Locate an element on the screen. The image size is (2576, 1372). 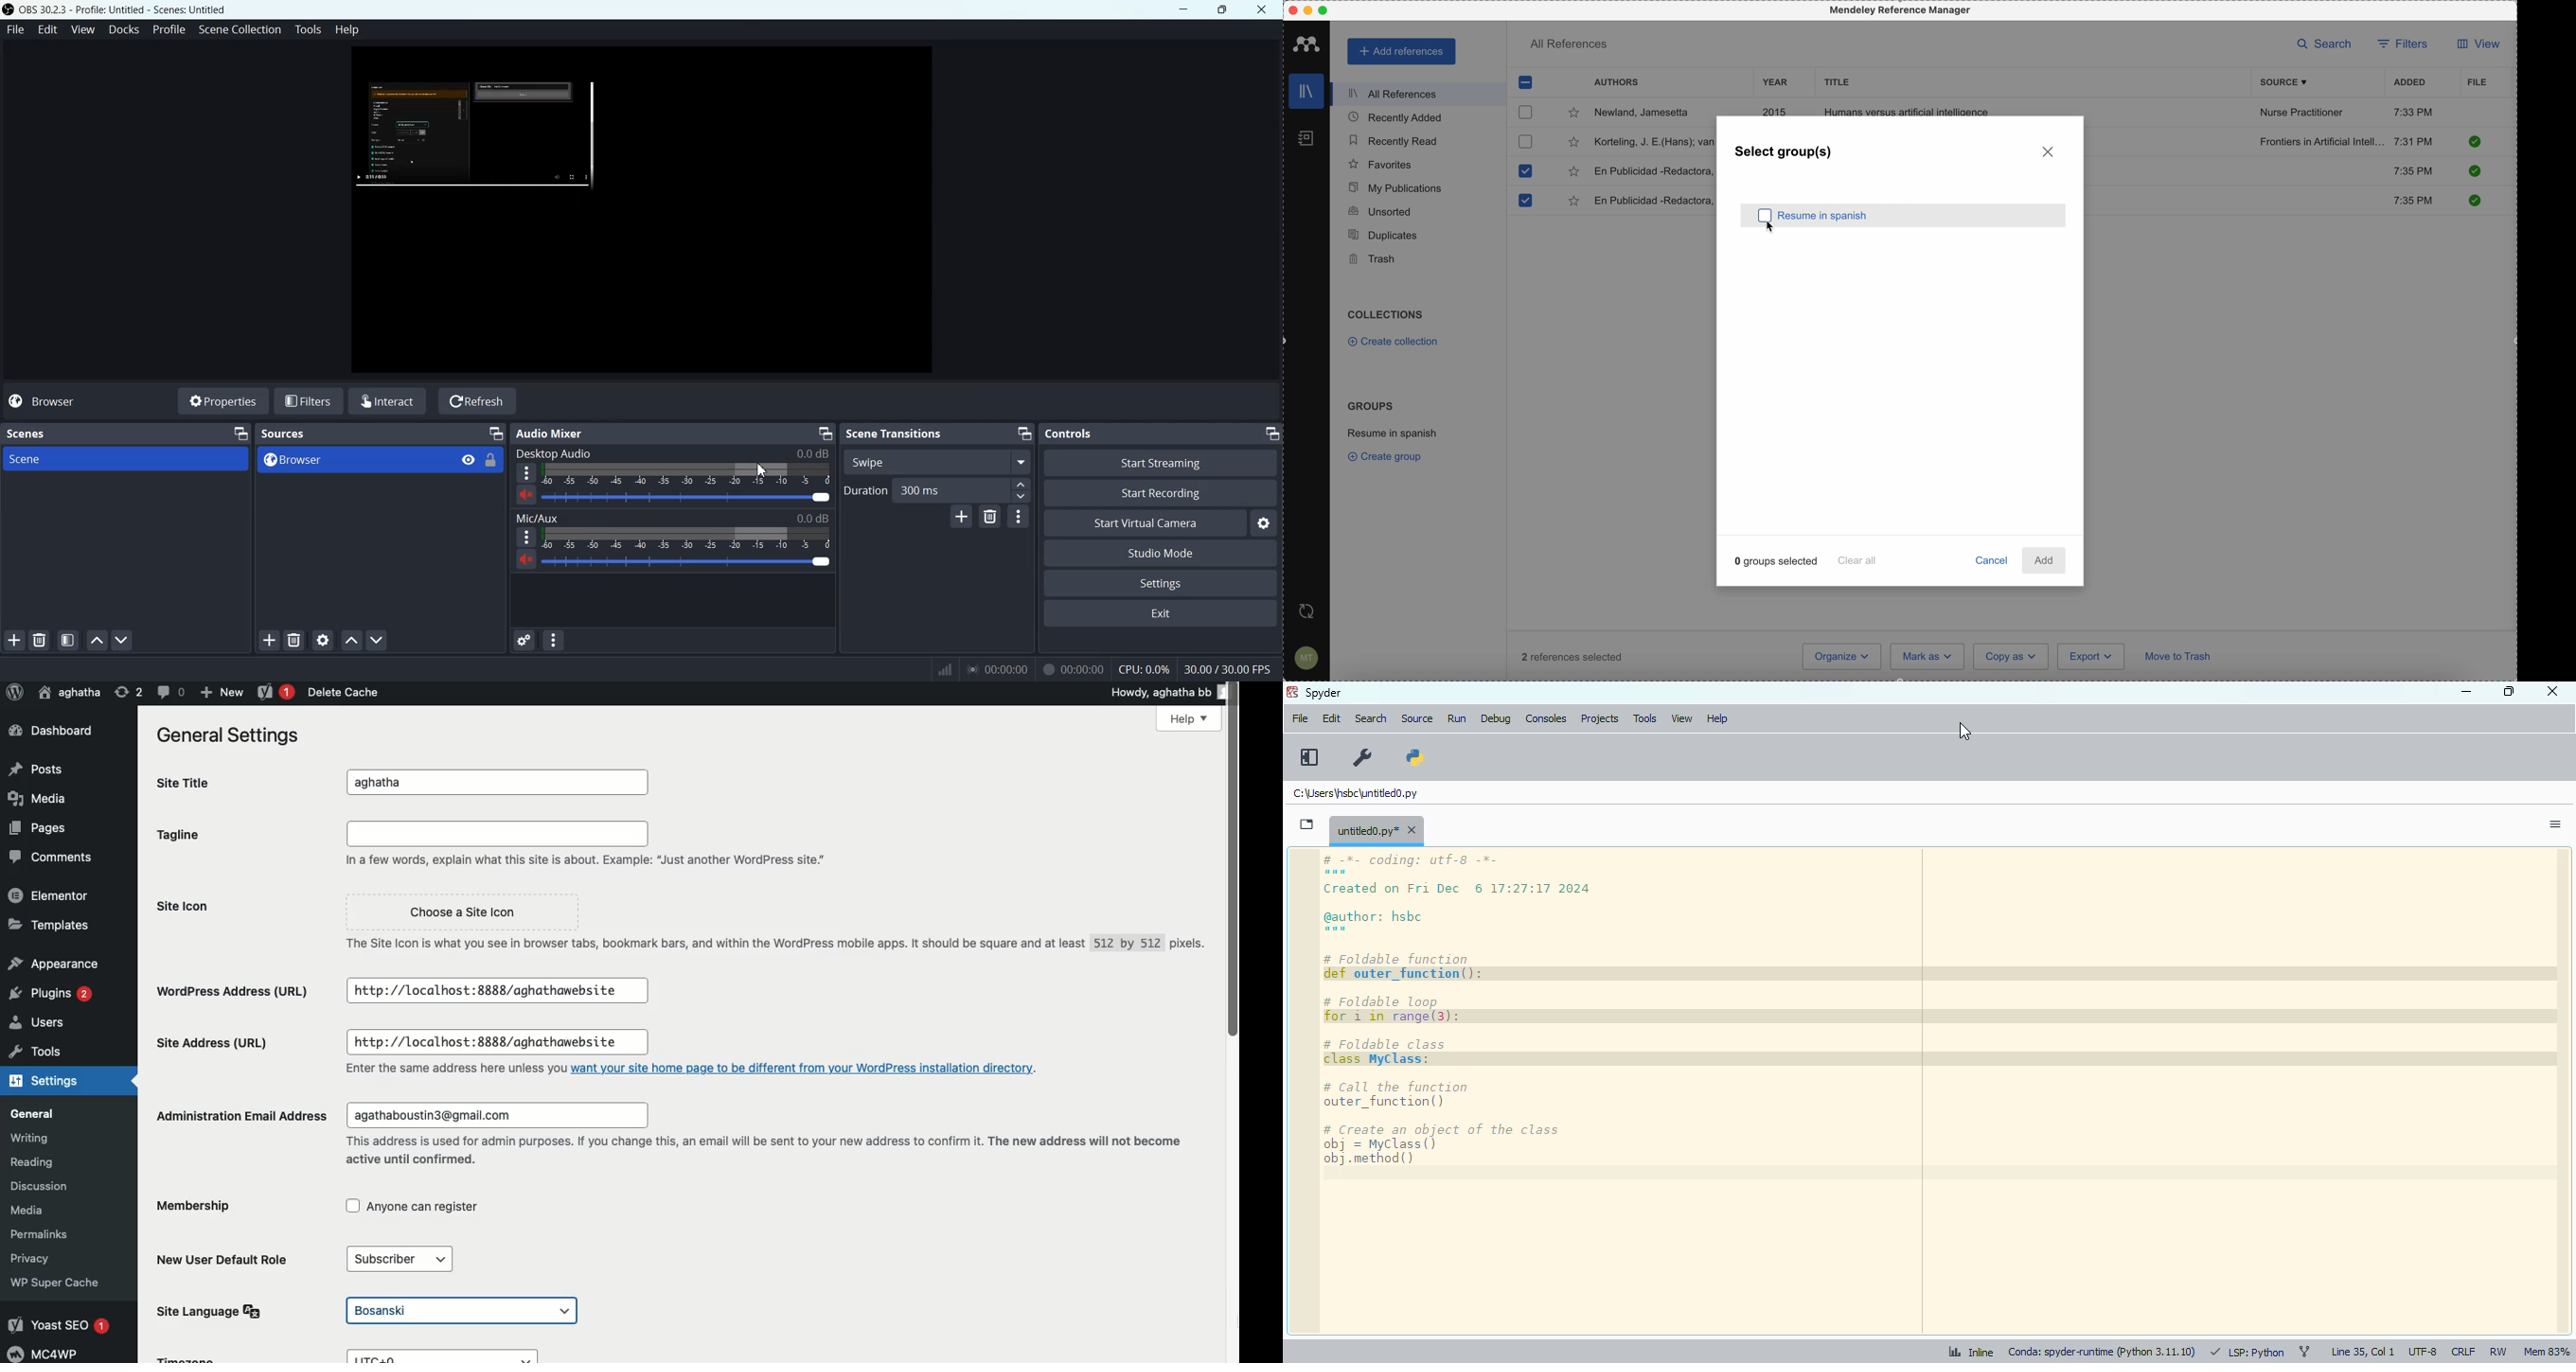
En Publicidad-Redactora, Lcda is located at coordinates (1653, 171).